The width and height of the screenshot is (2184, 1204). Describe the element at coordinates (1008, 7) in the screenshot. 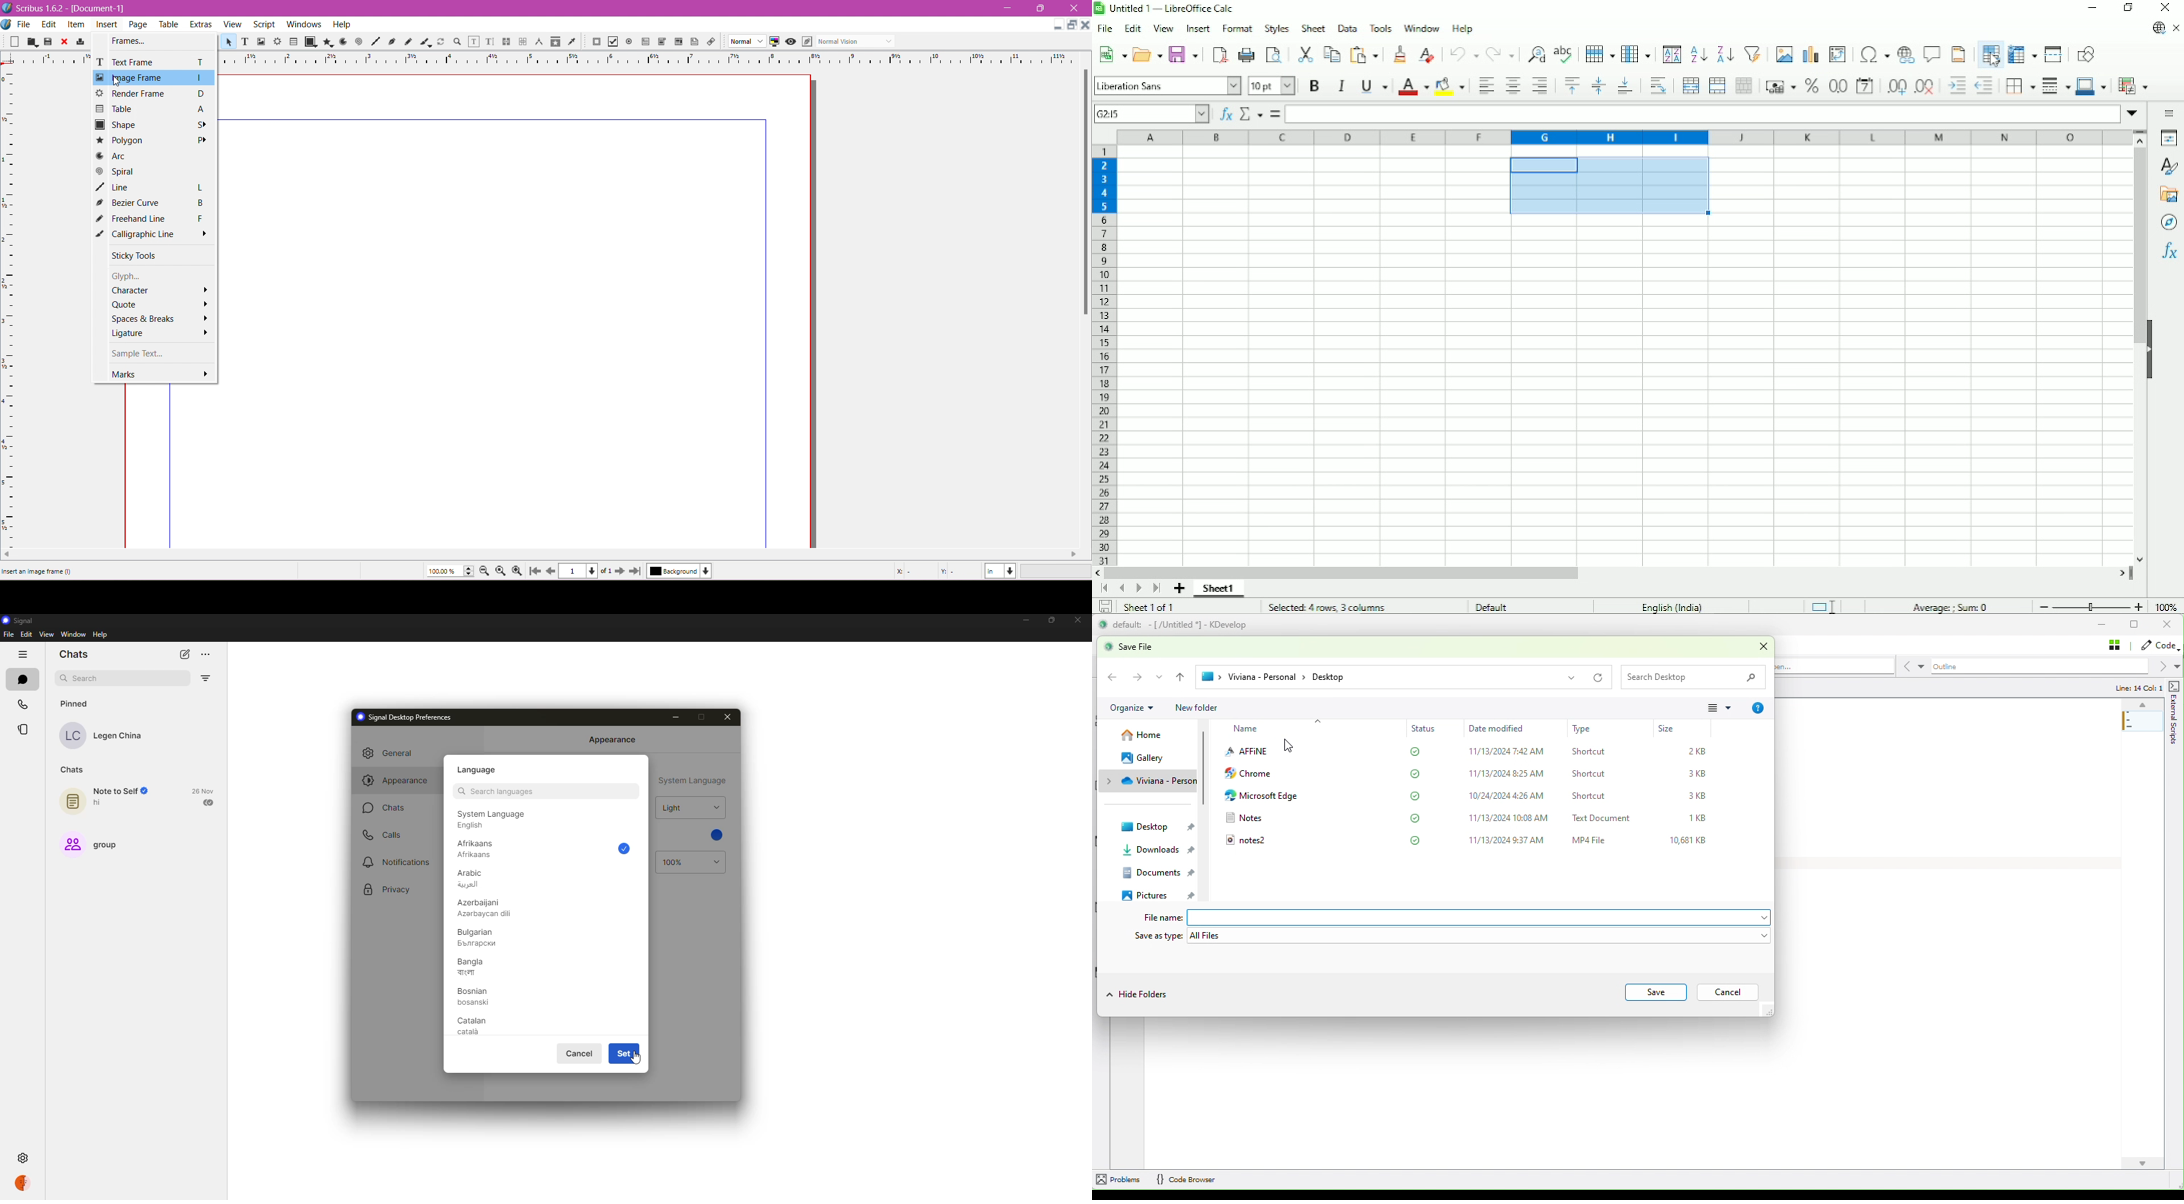

I see `Minimize` at that location.